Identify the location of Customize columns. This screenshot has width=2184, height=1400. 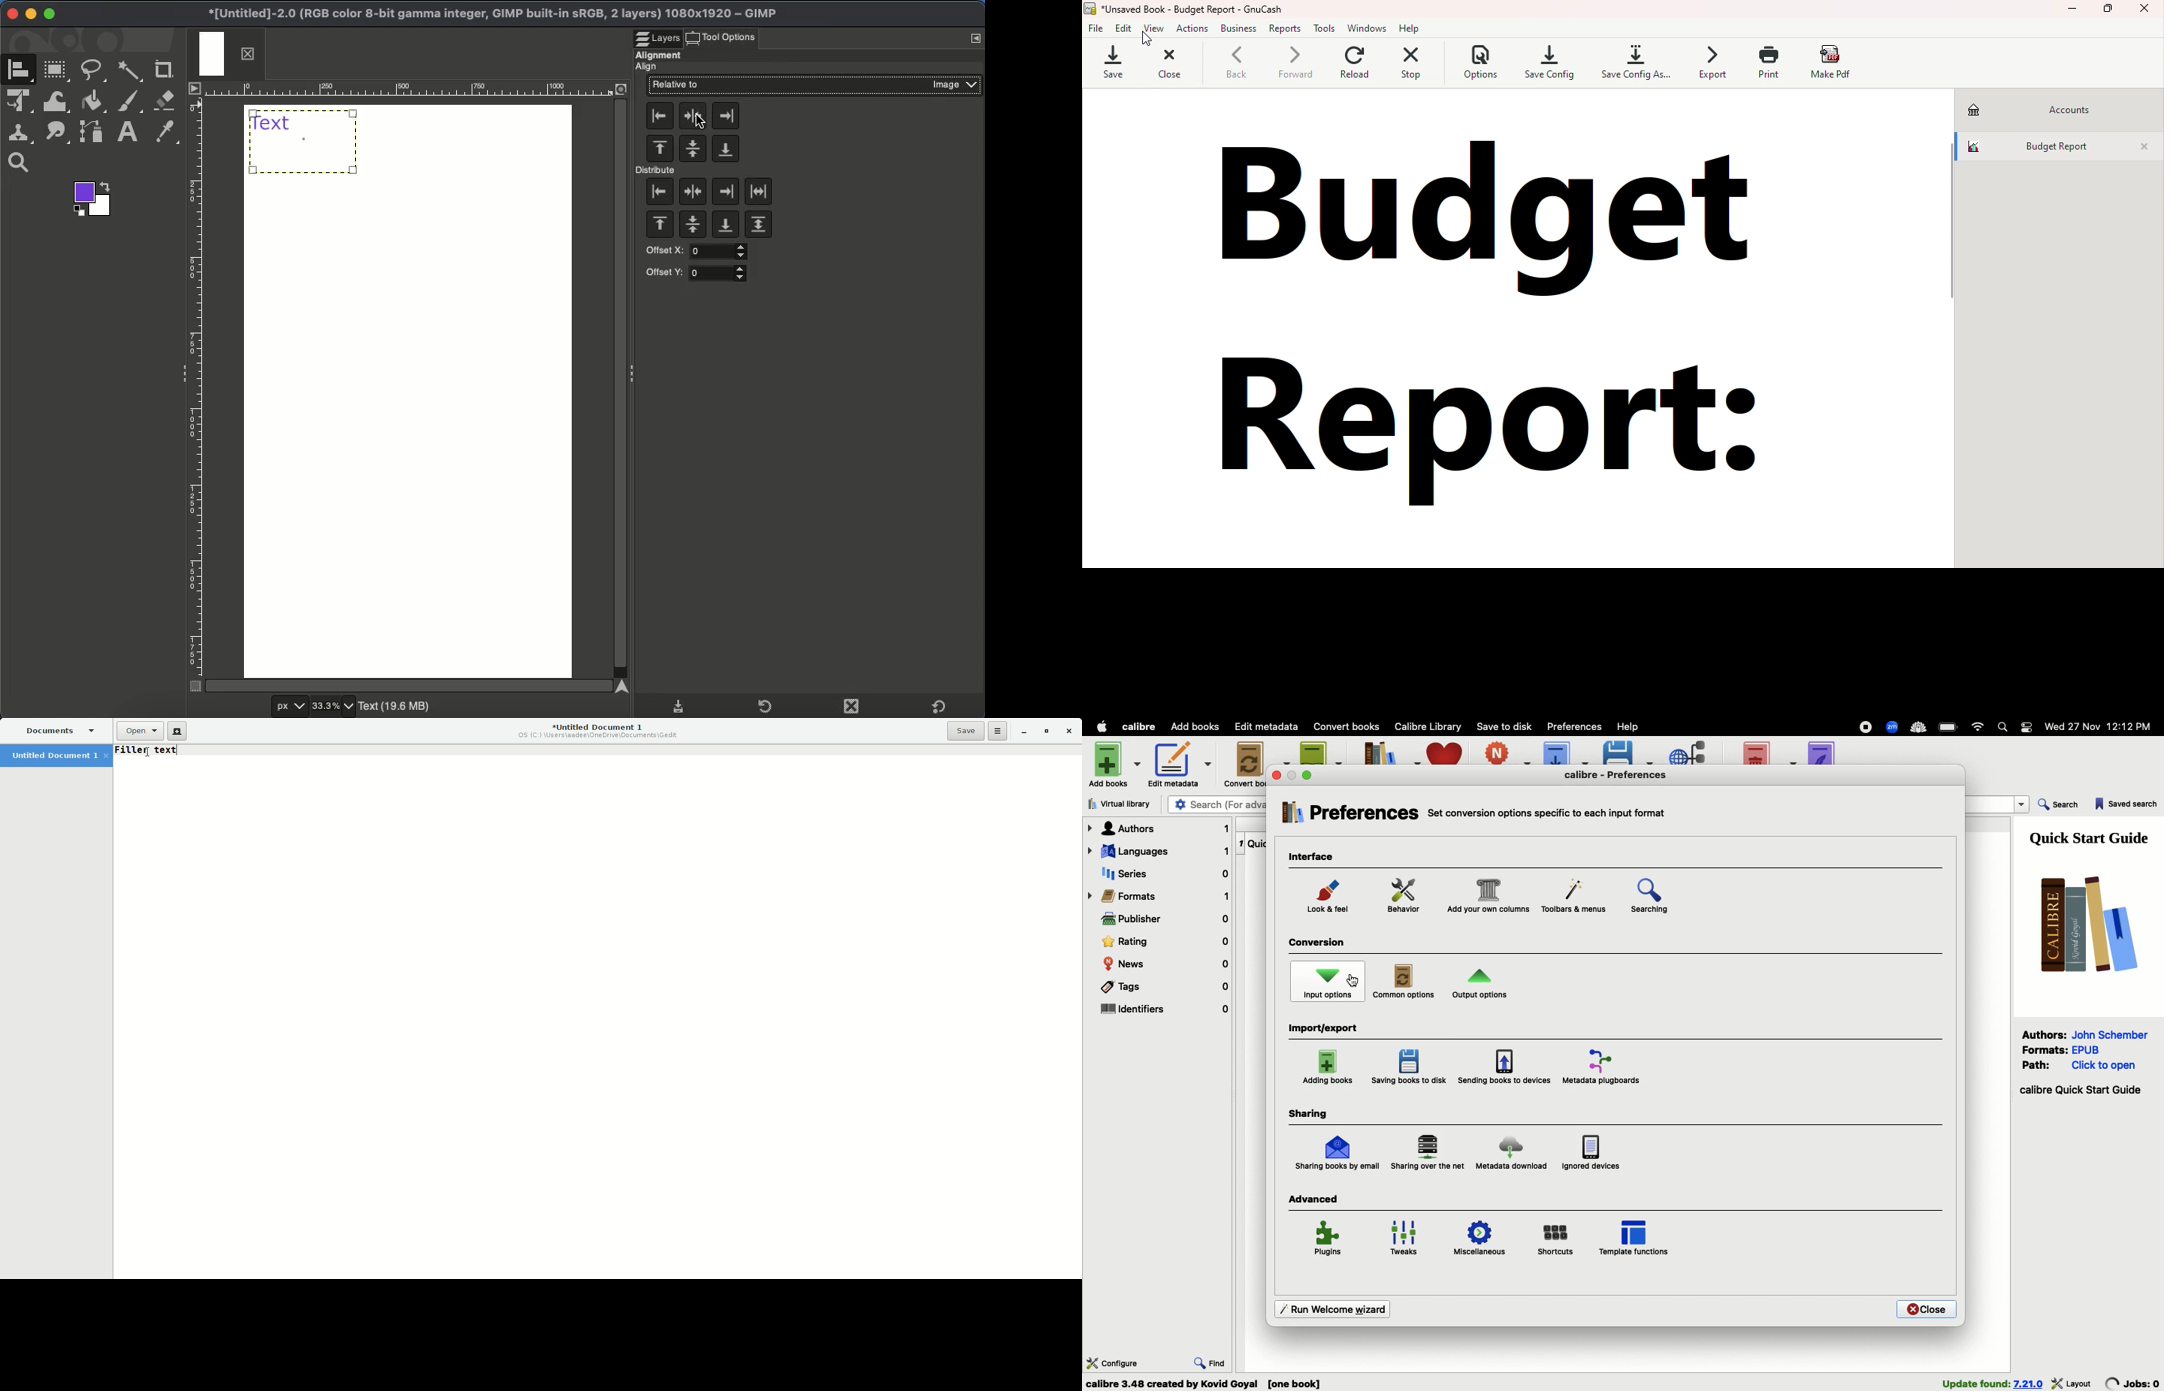
(1488, 898).